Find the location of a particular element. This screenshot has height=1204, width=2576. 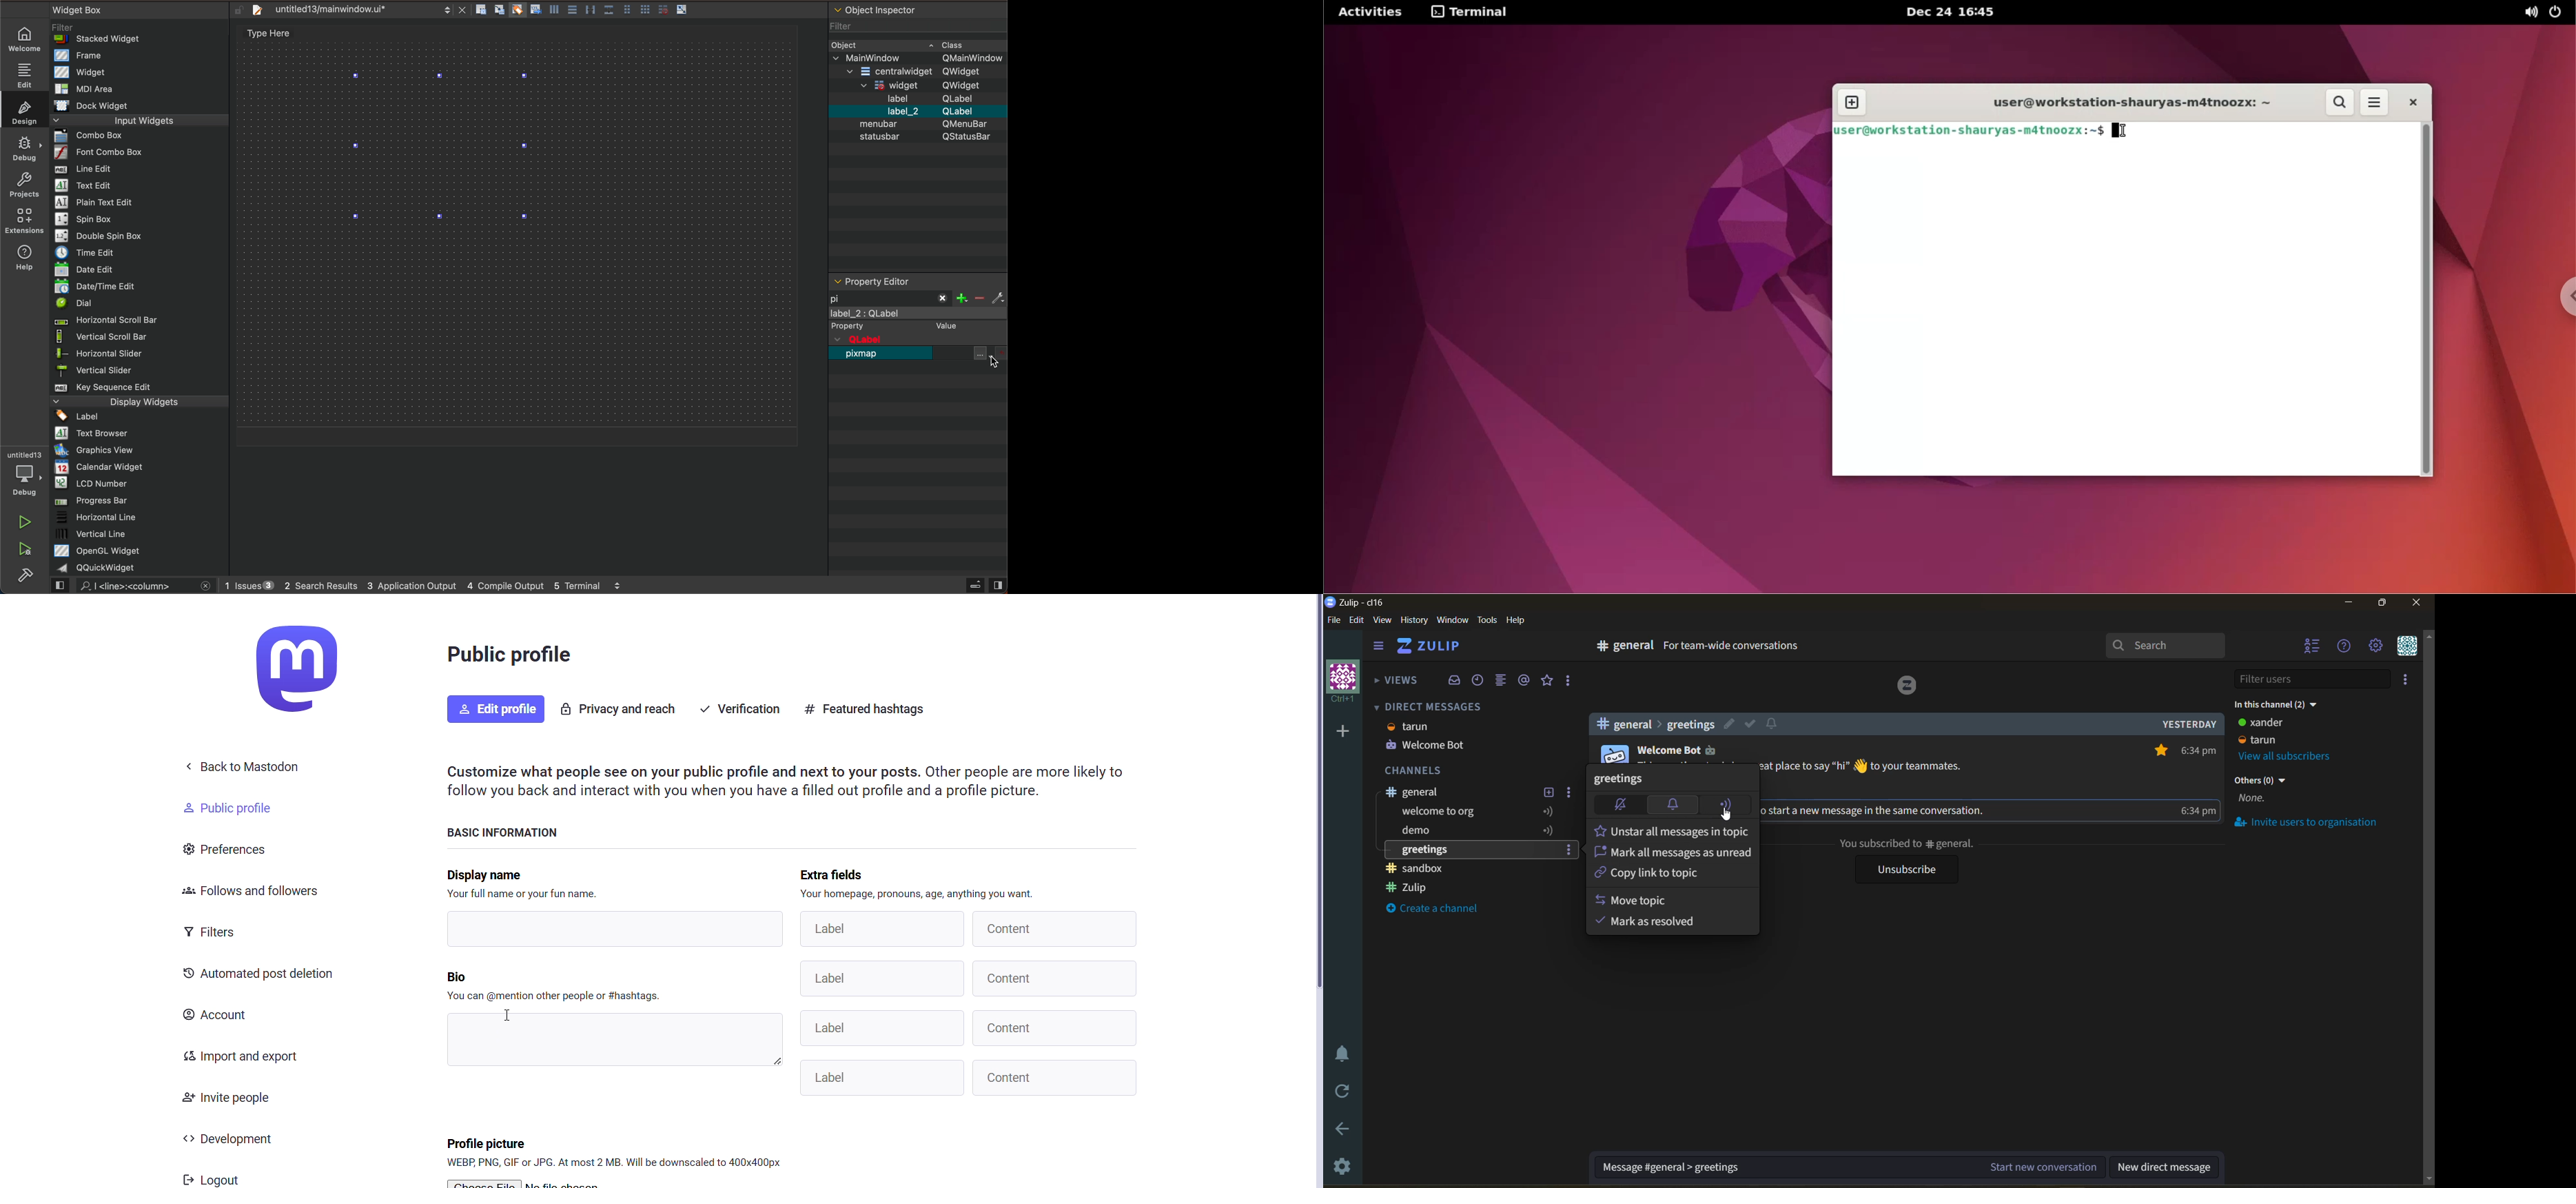

content is located at coordinates (1057, 978).